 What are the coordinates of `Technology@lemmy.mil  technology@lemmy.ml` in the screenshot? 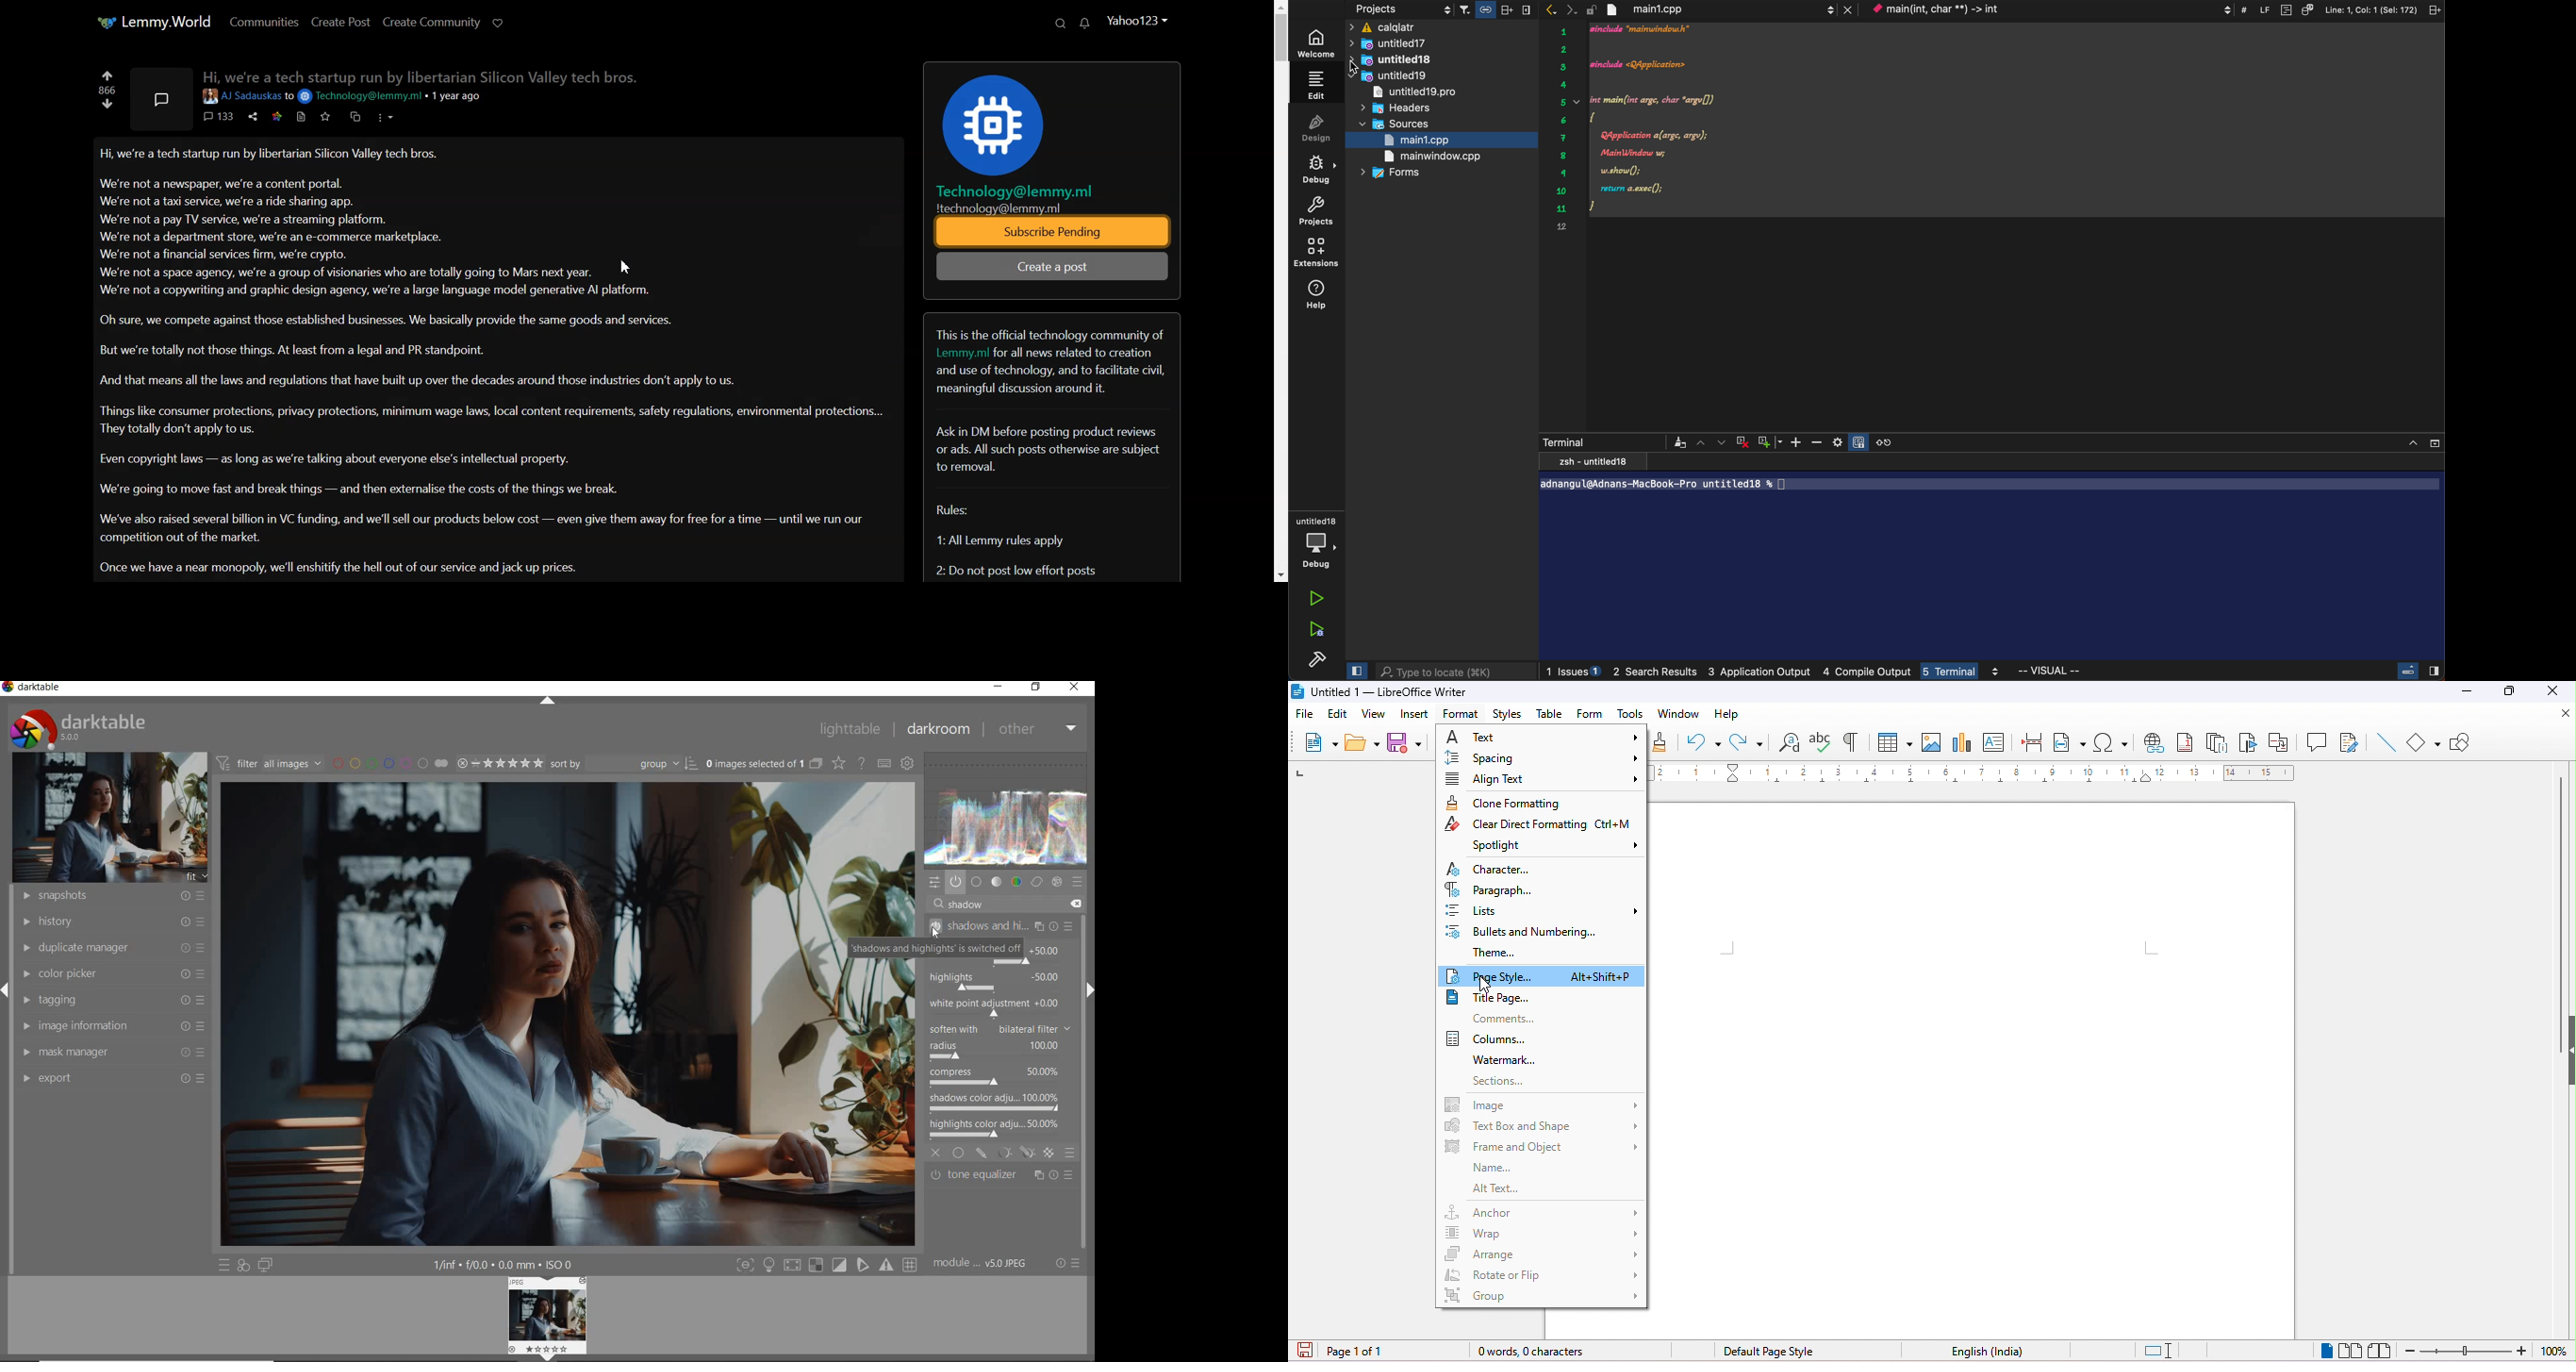 It's located at (1038, 199).